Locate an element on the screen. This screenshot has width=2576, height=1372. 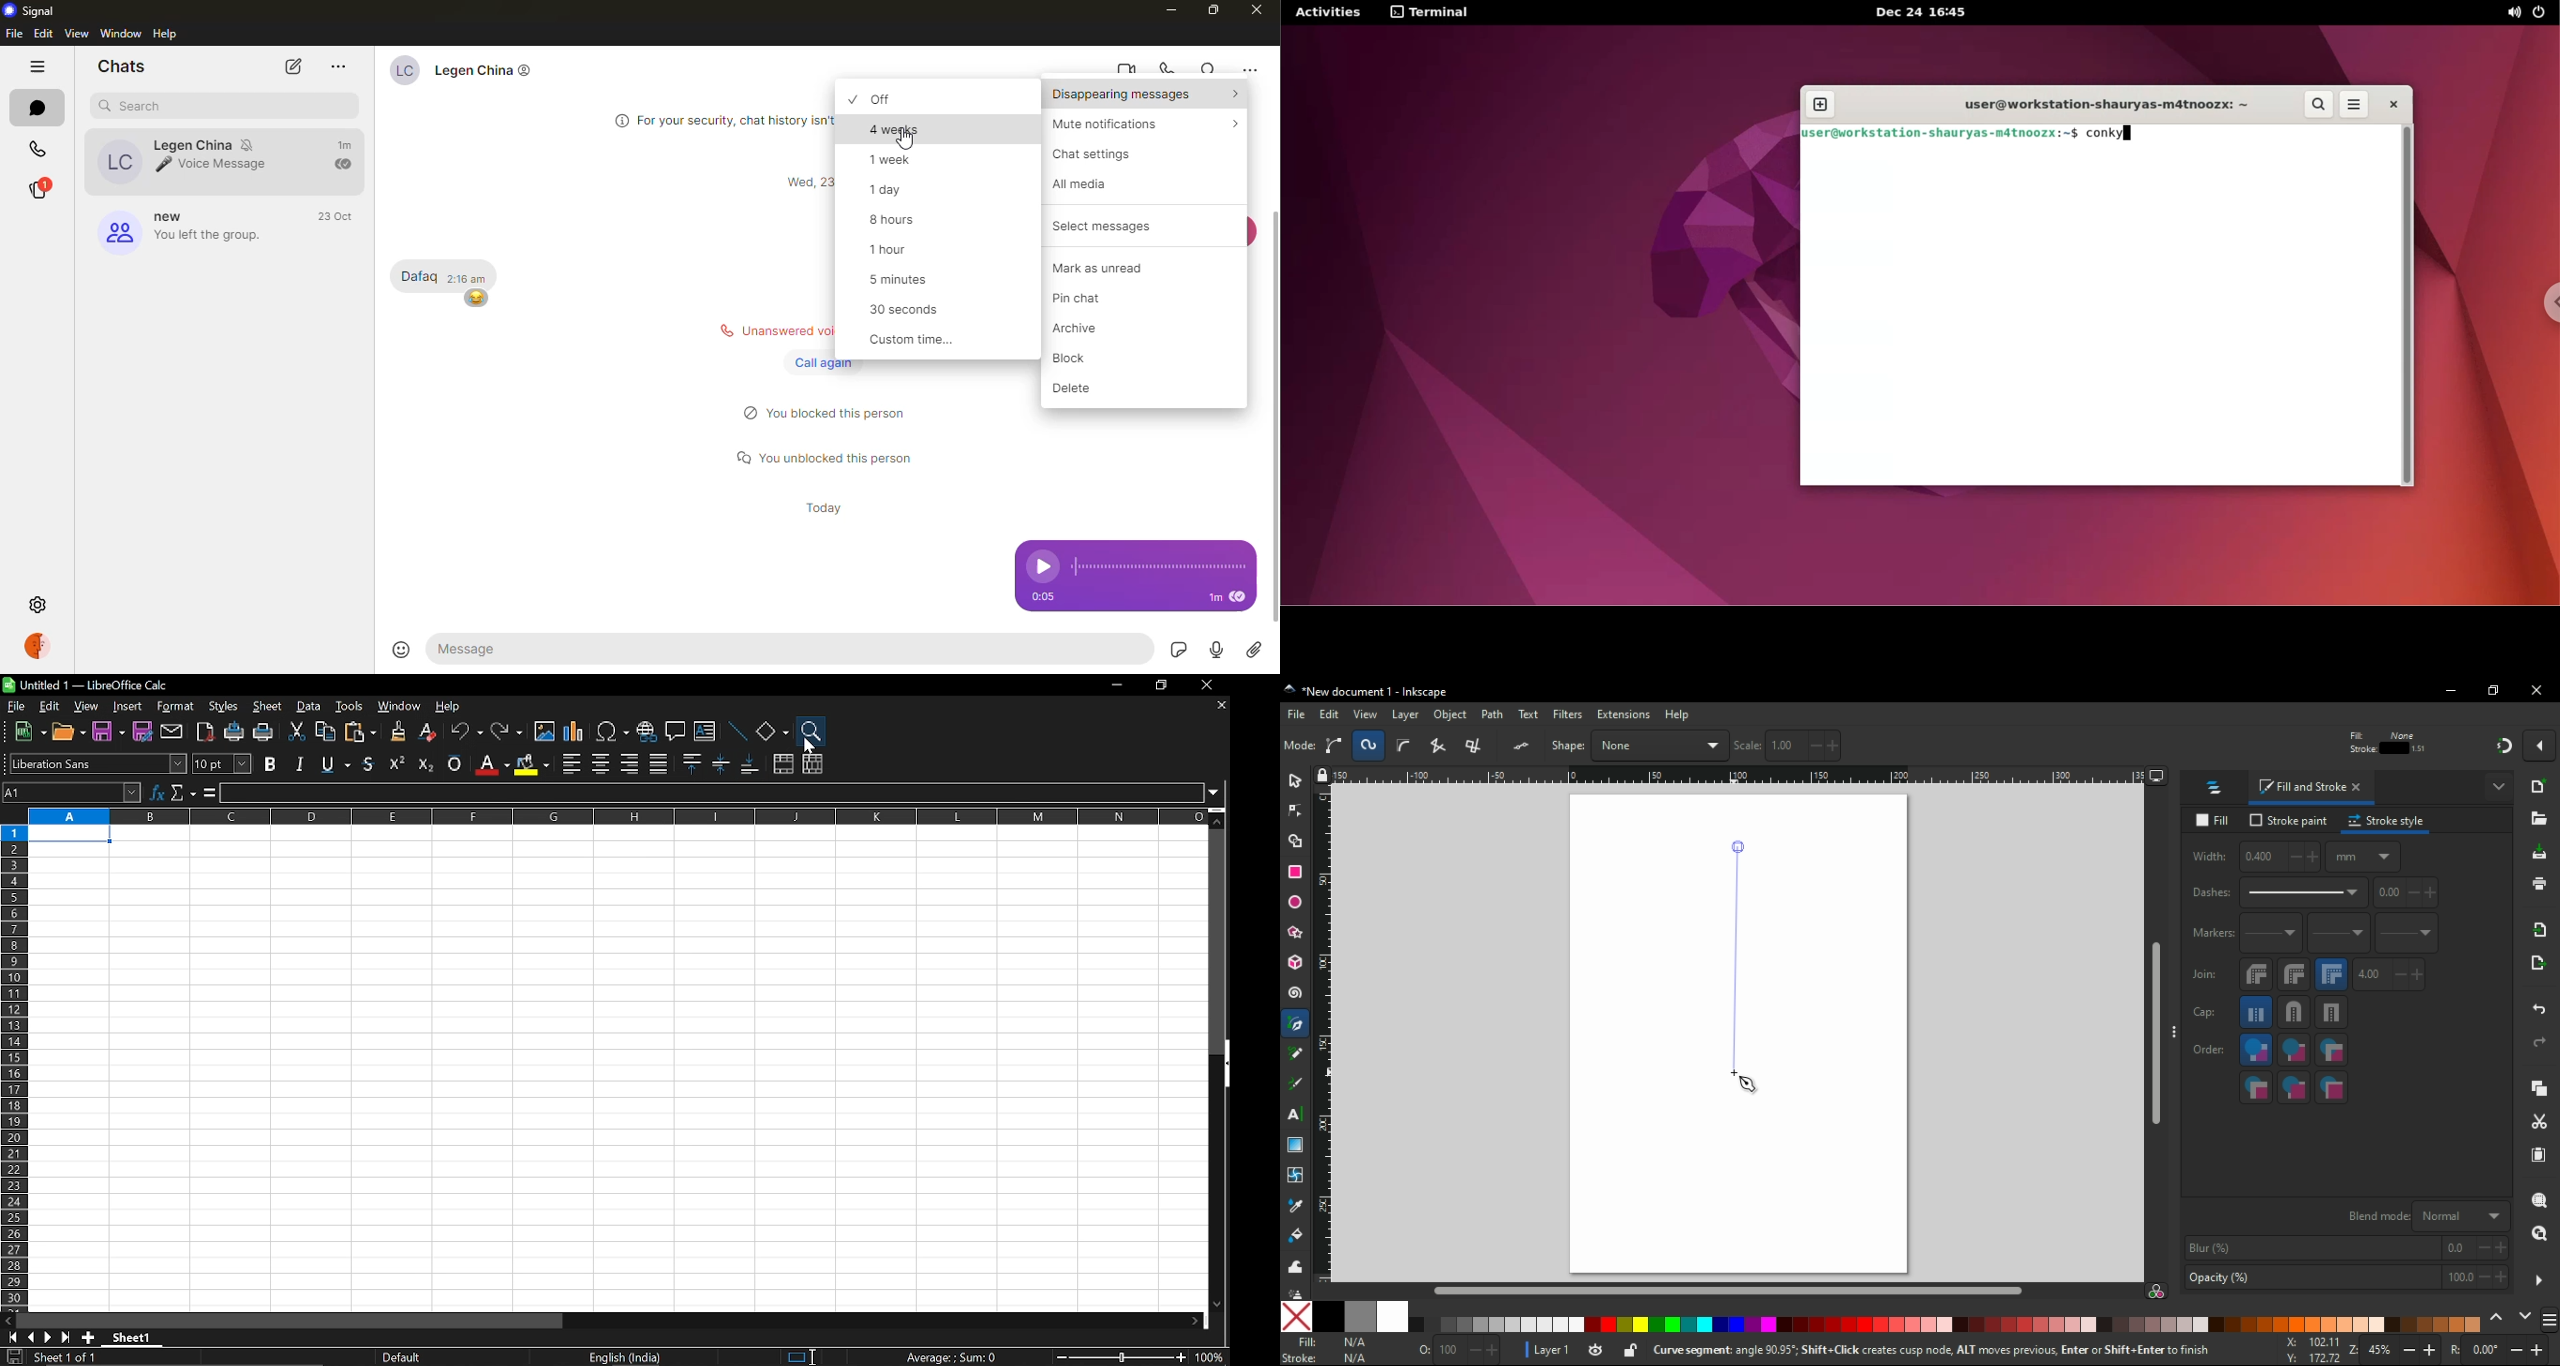
insert chart is located at coordinates (574, 733).